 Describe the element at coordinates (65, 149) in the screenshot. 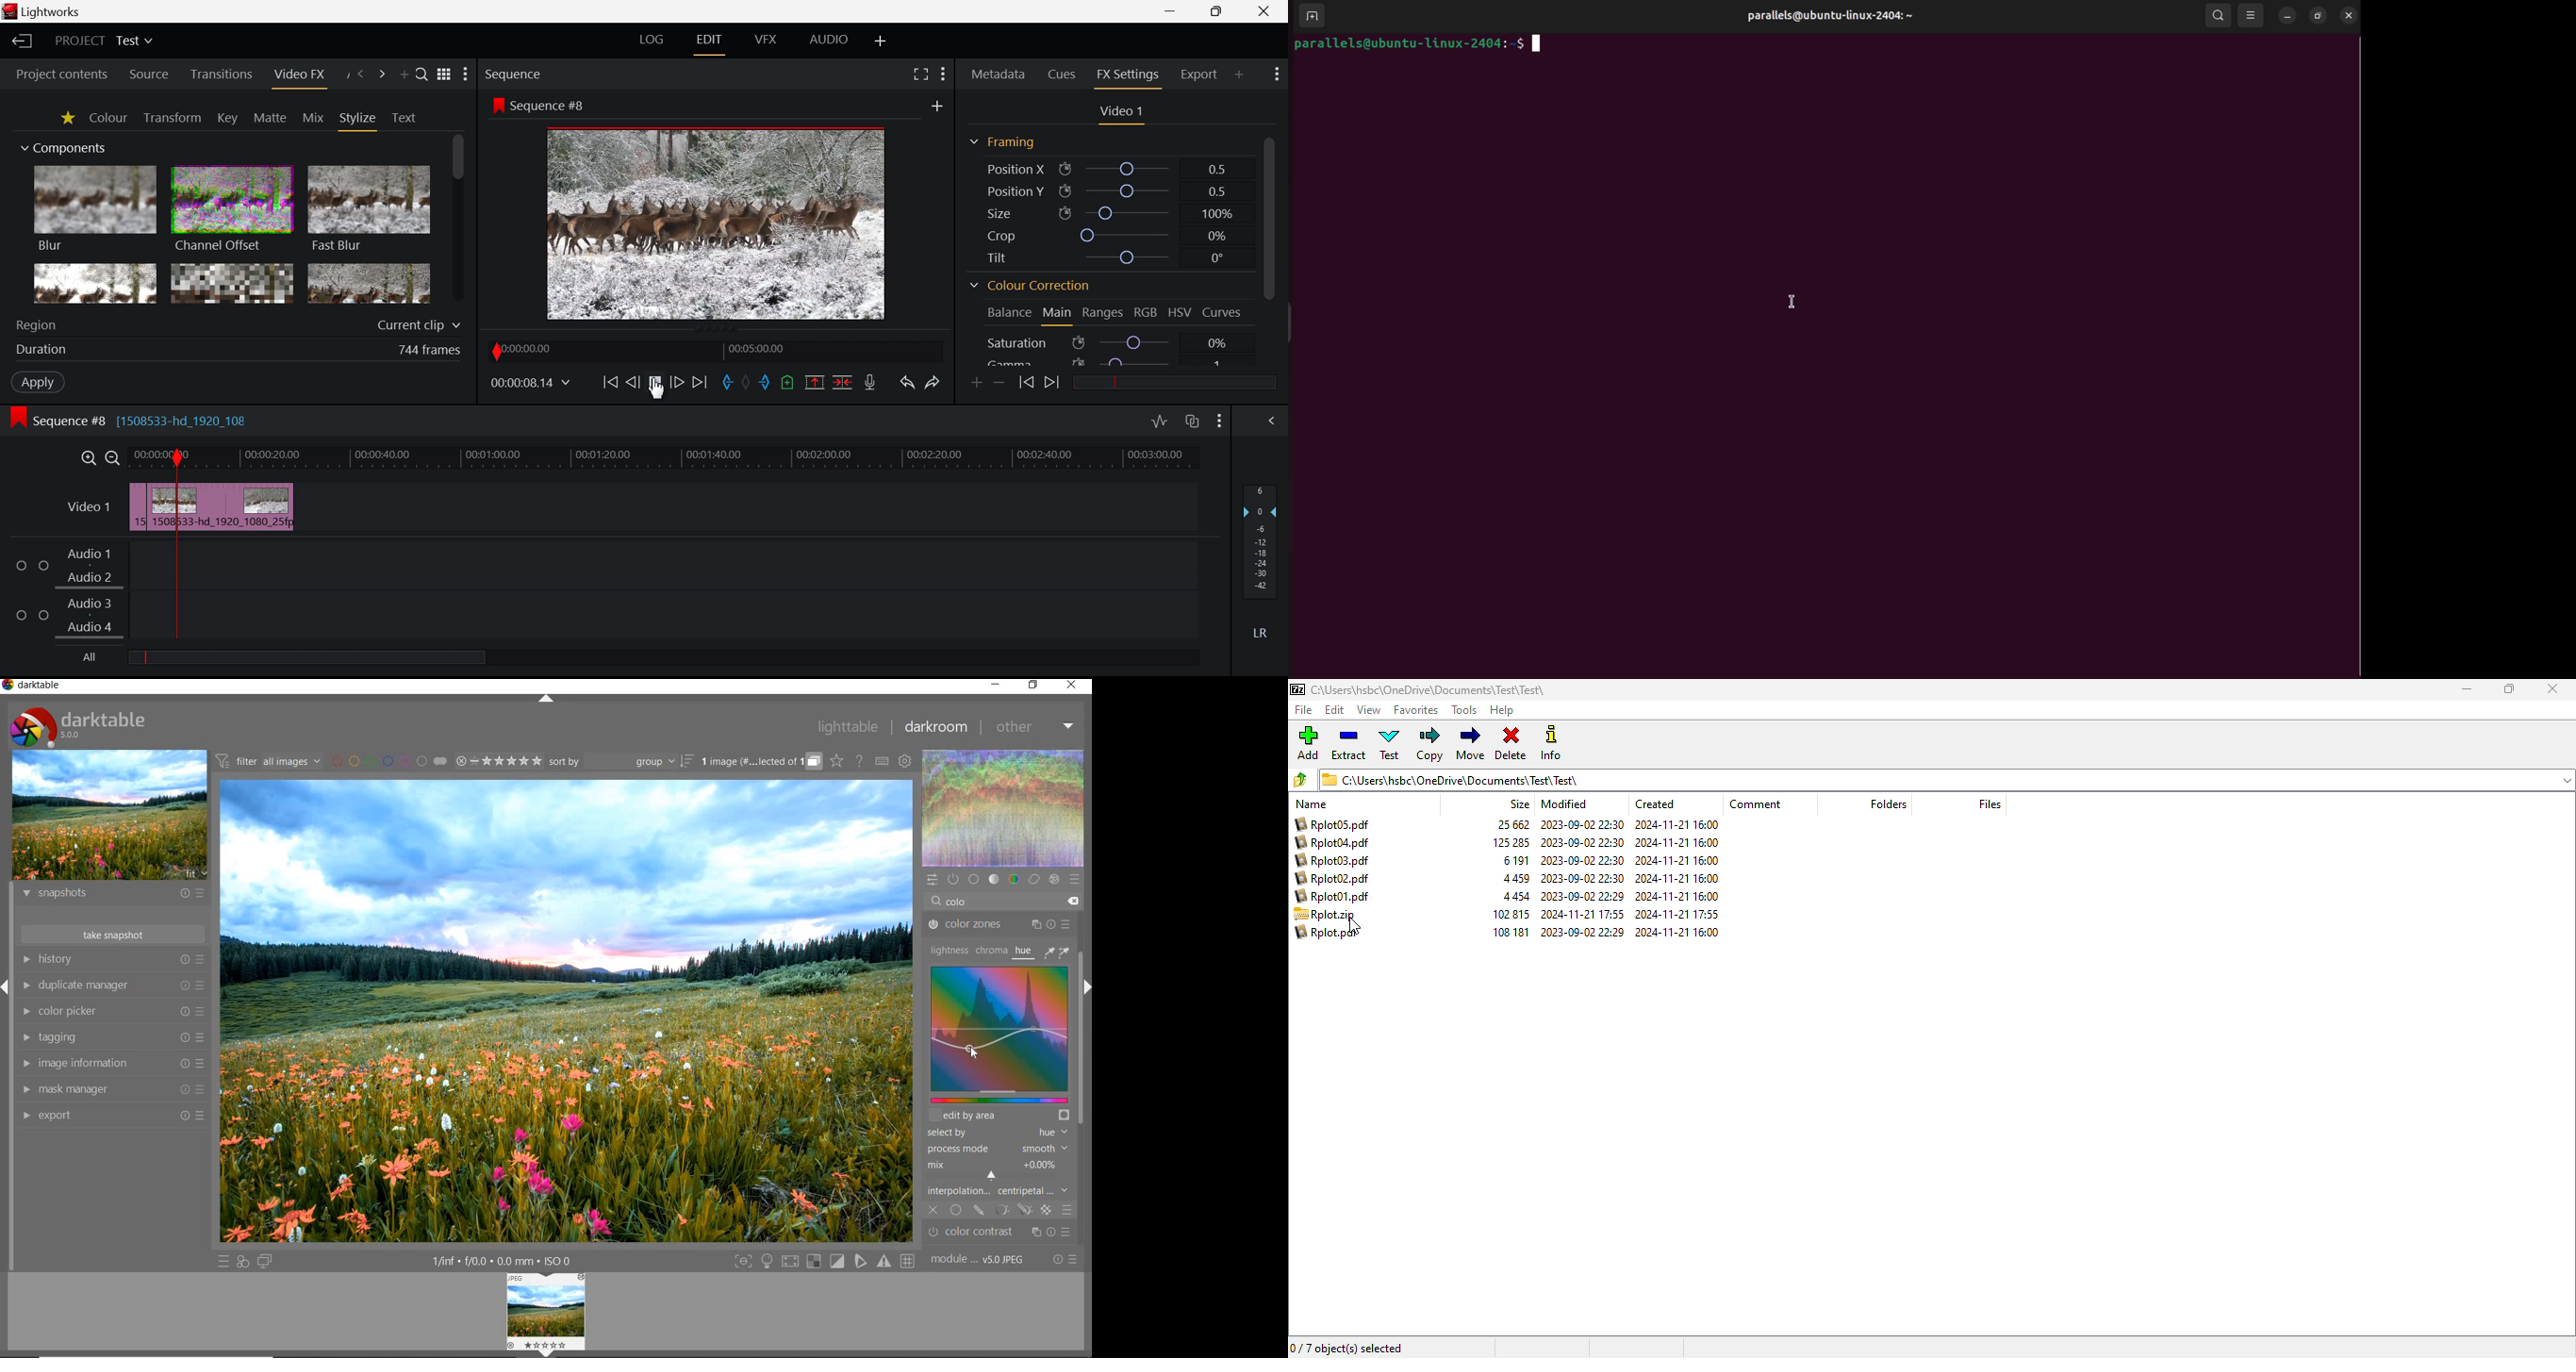

I see `Components` at that location.